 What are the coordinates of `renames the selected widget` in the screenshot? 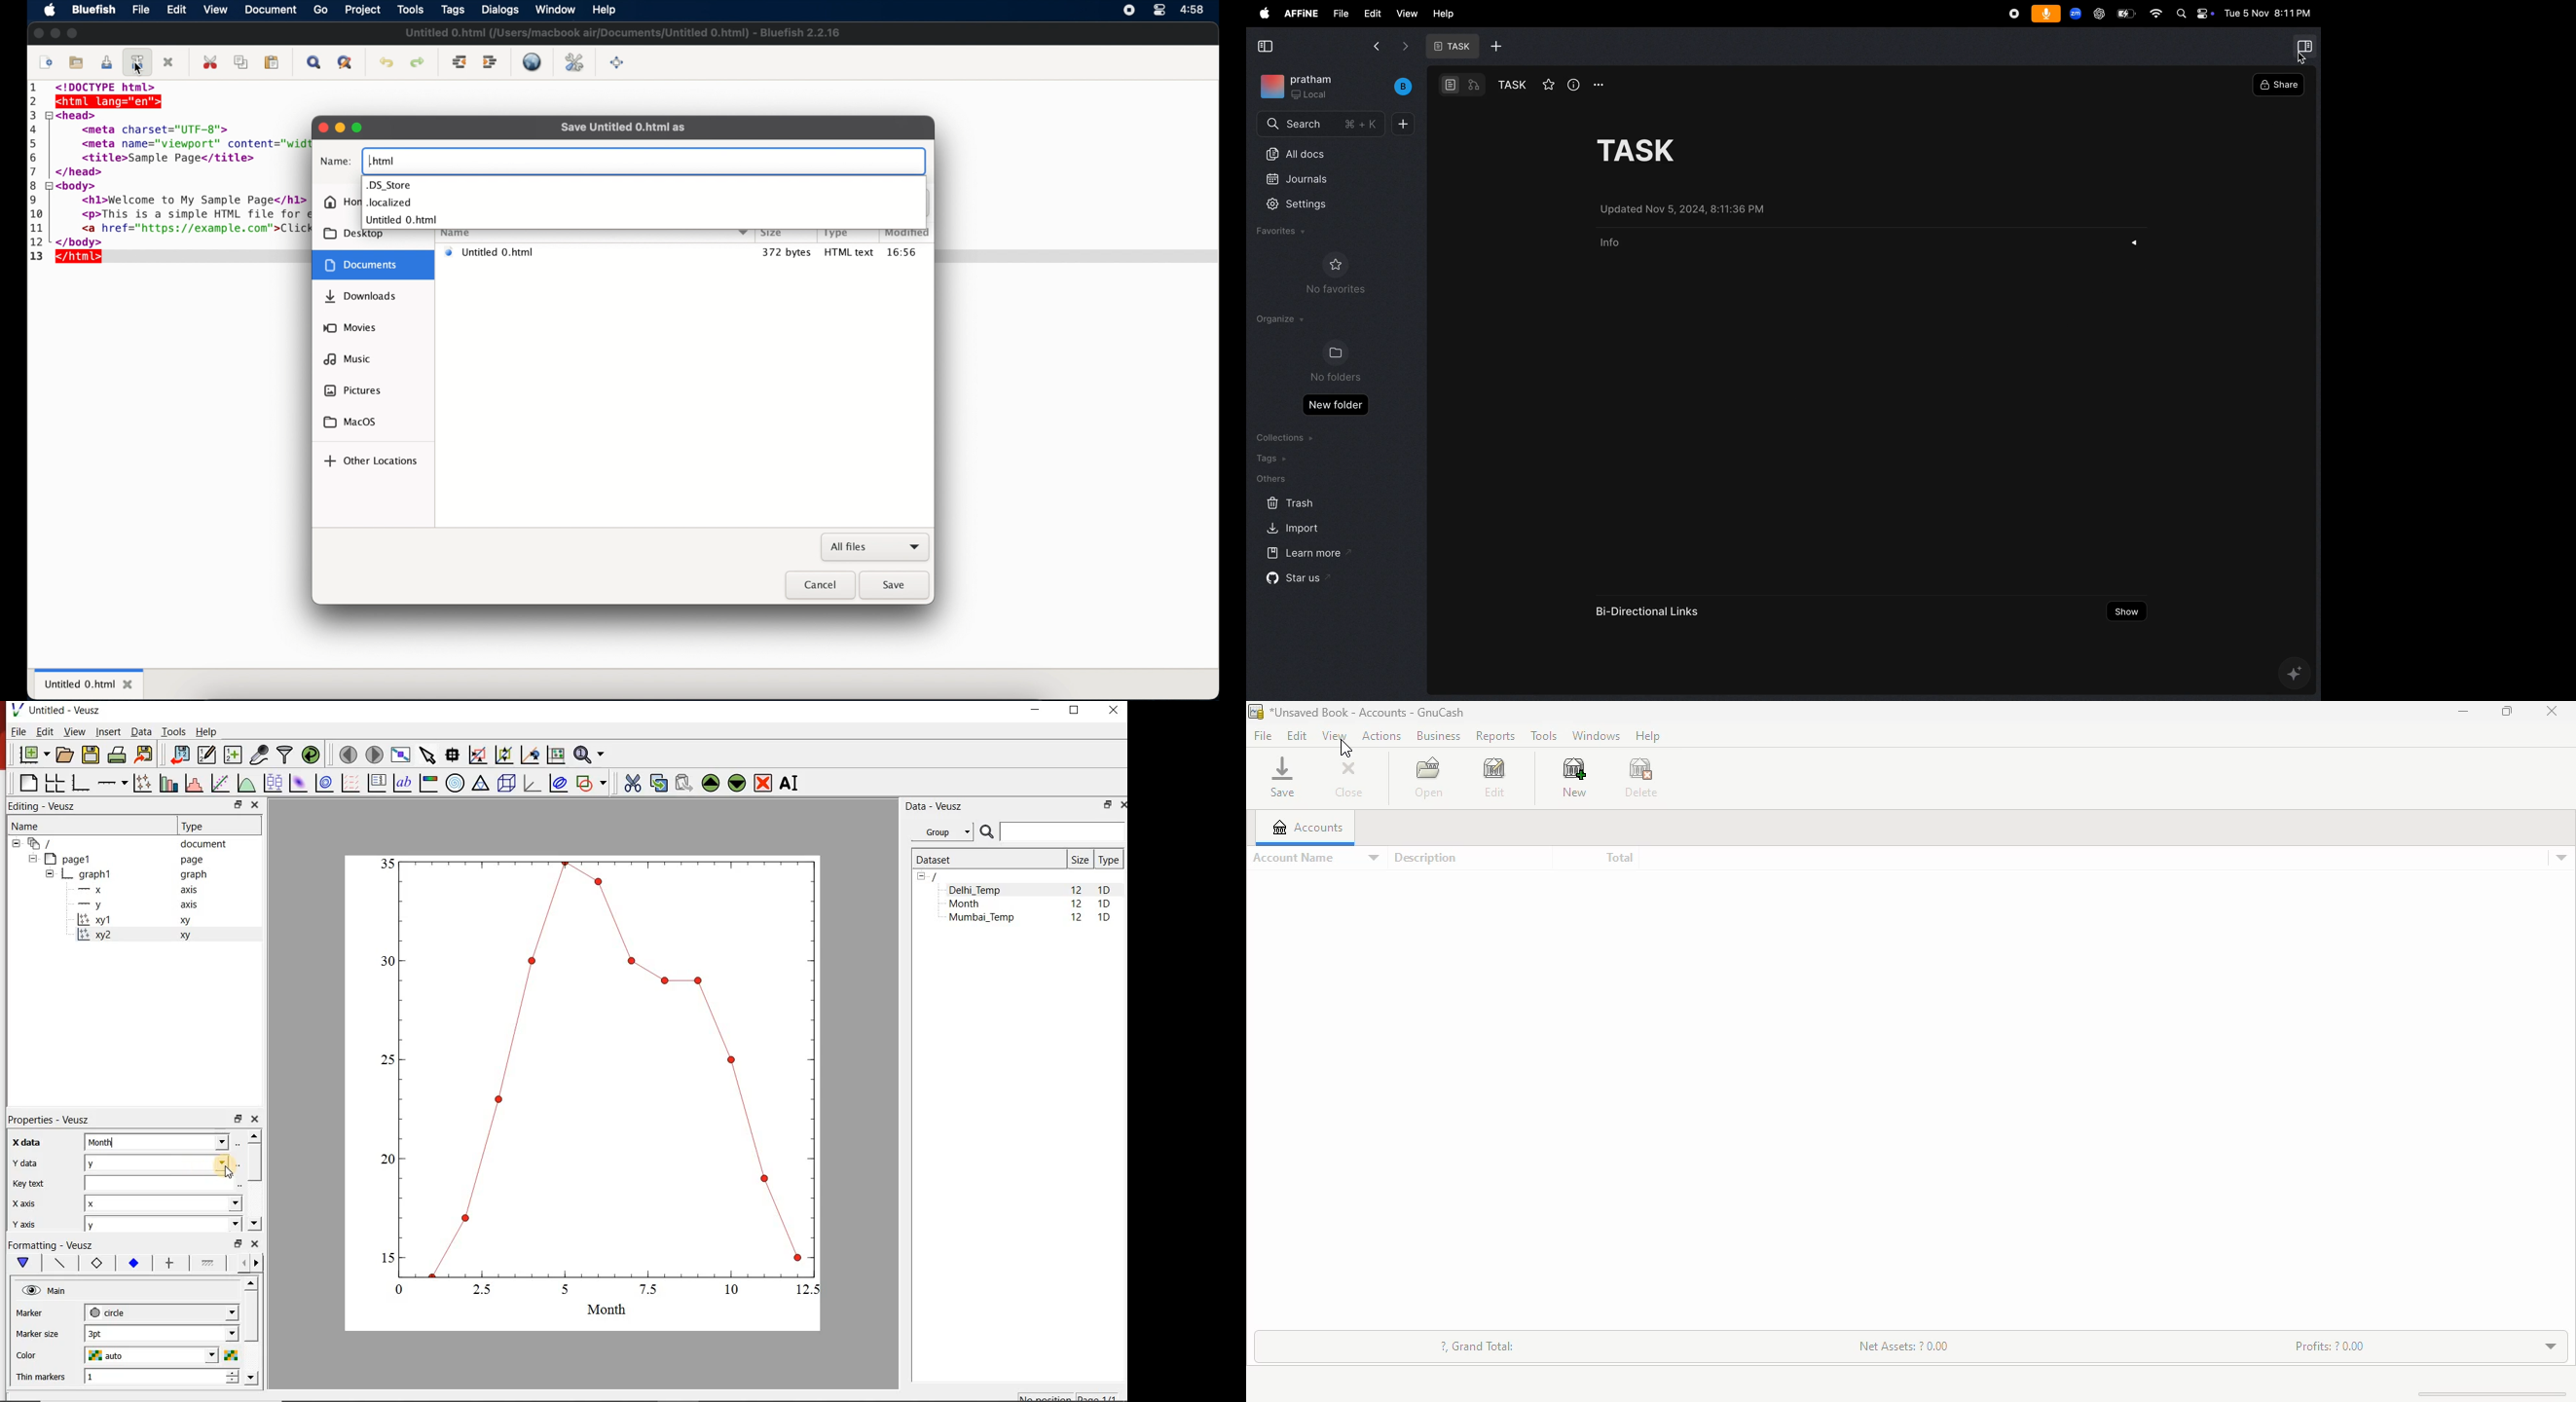 It's located at (790, 784).